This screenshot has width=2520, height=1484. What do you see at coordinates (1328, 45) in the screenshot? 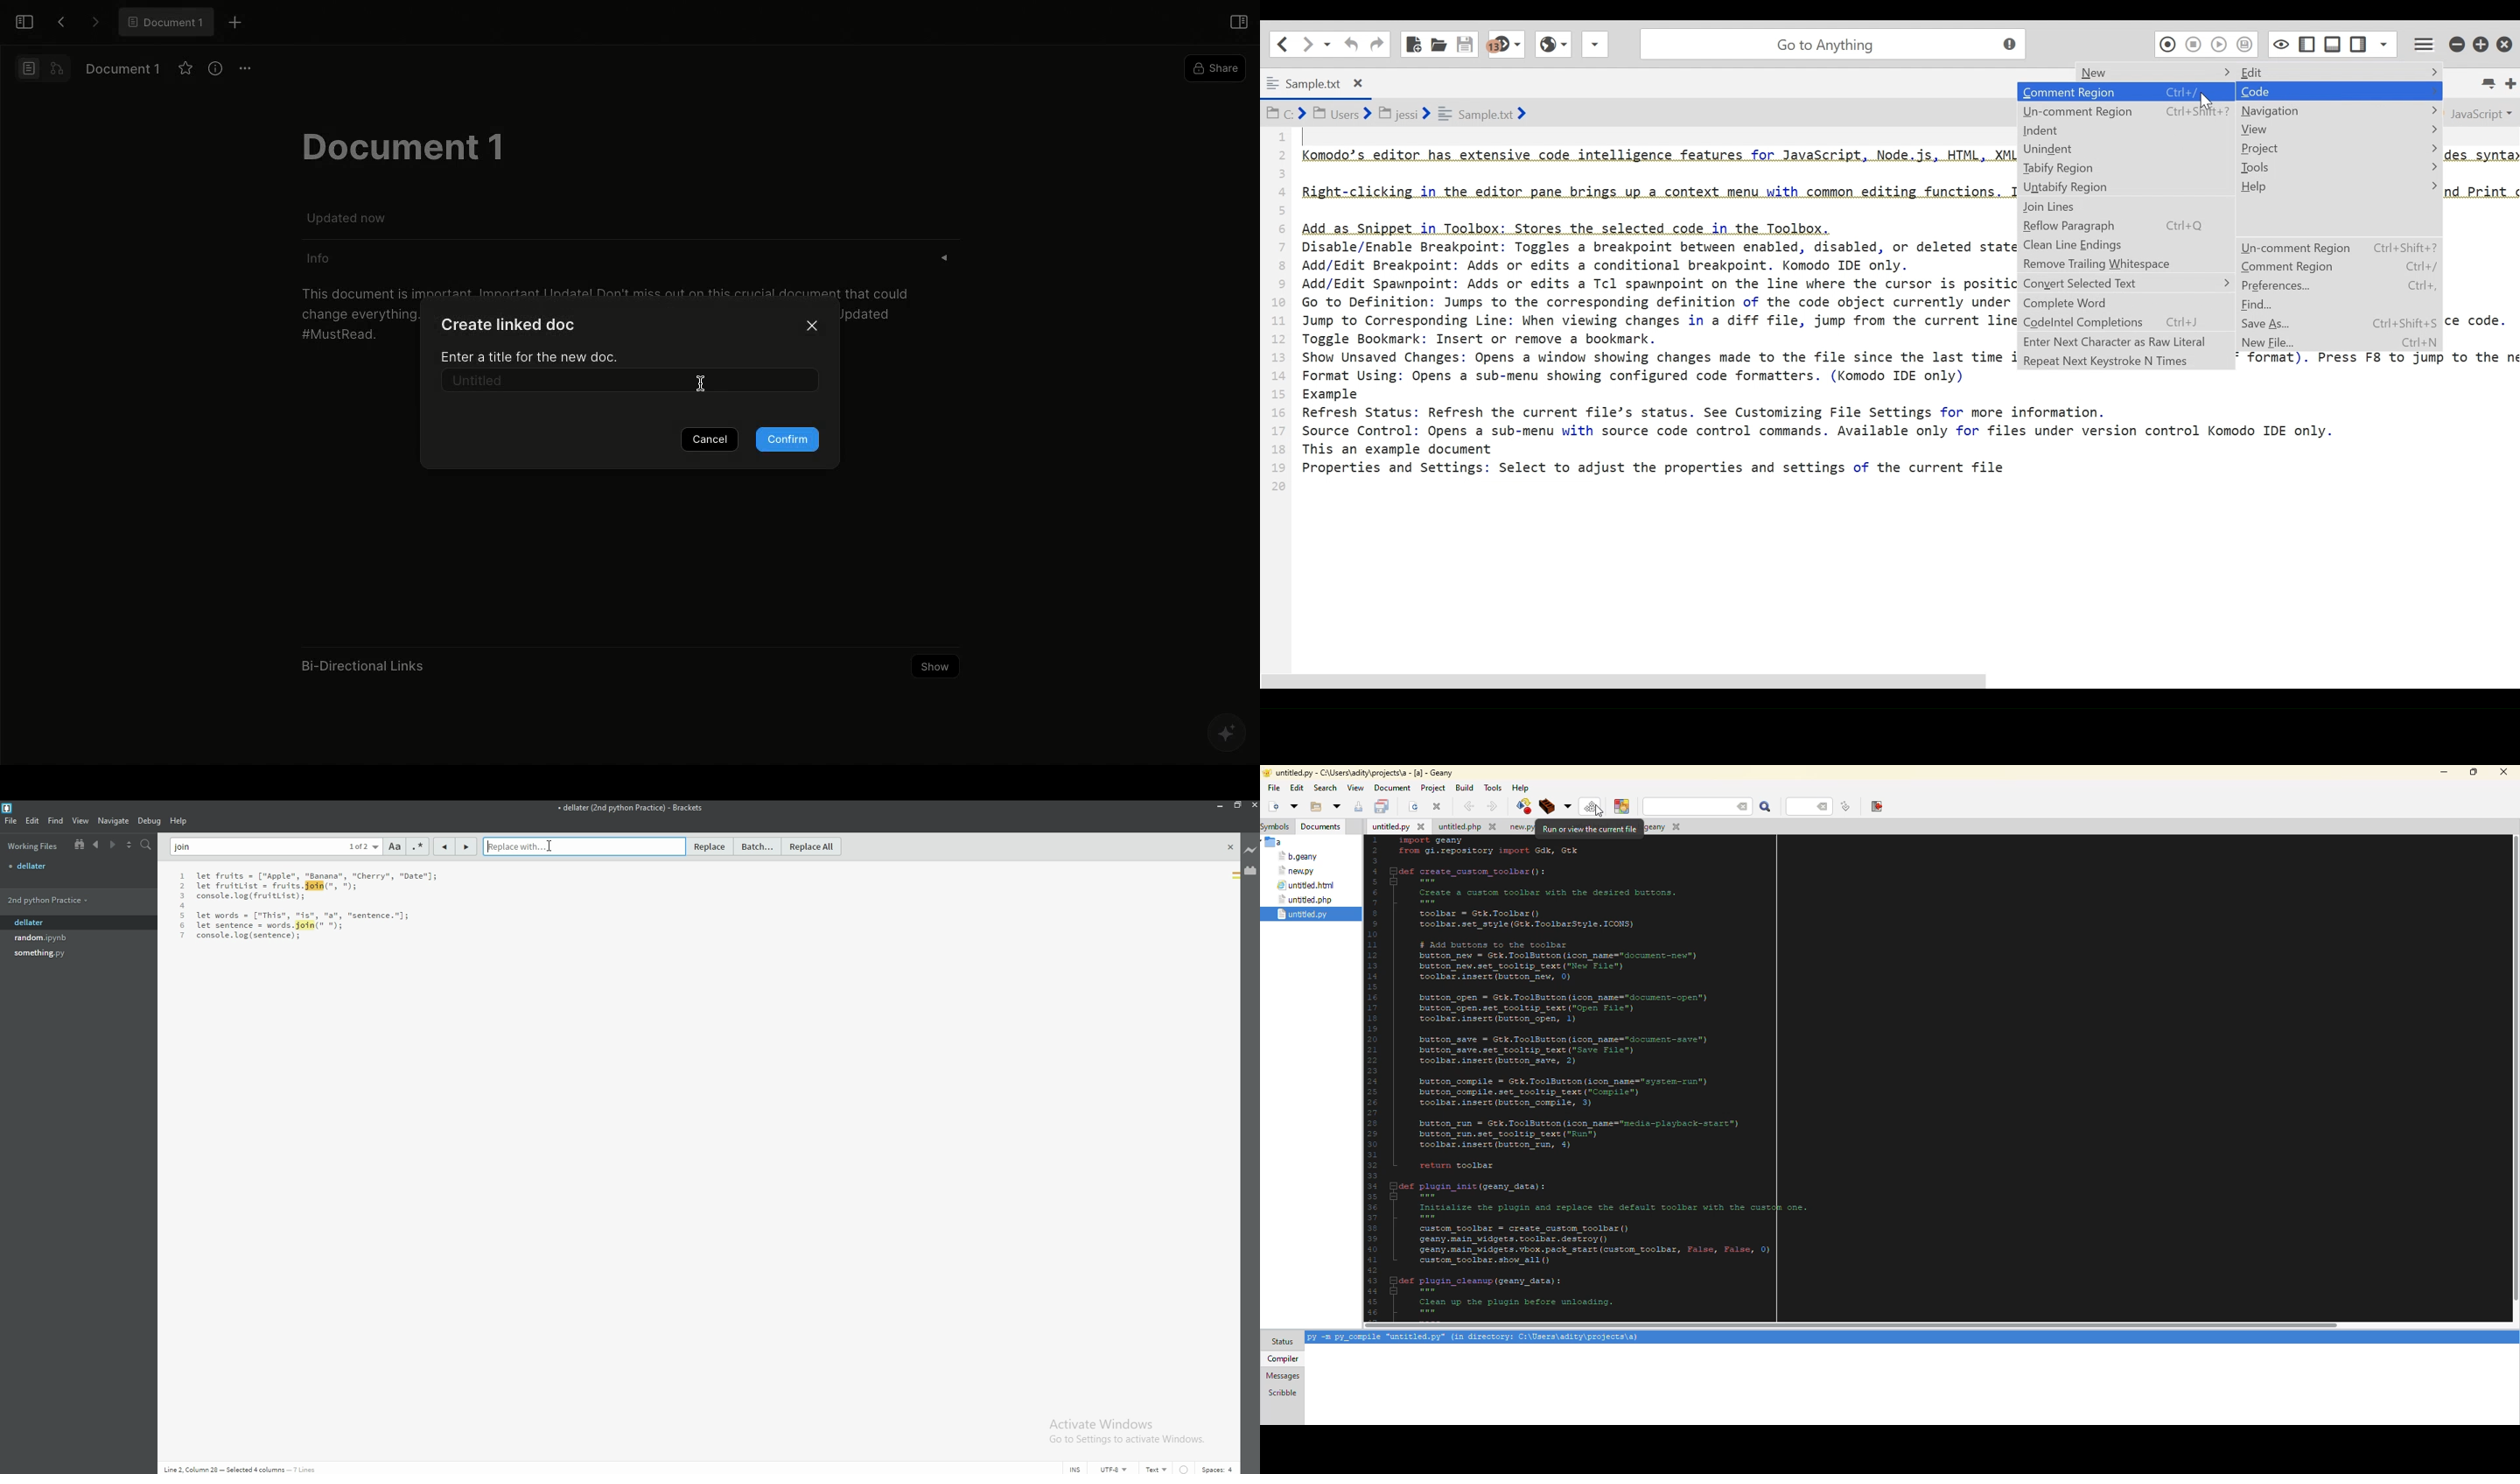
I see `Recent locations` at bounding box center [1328, 45].